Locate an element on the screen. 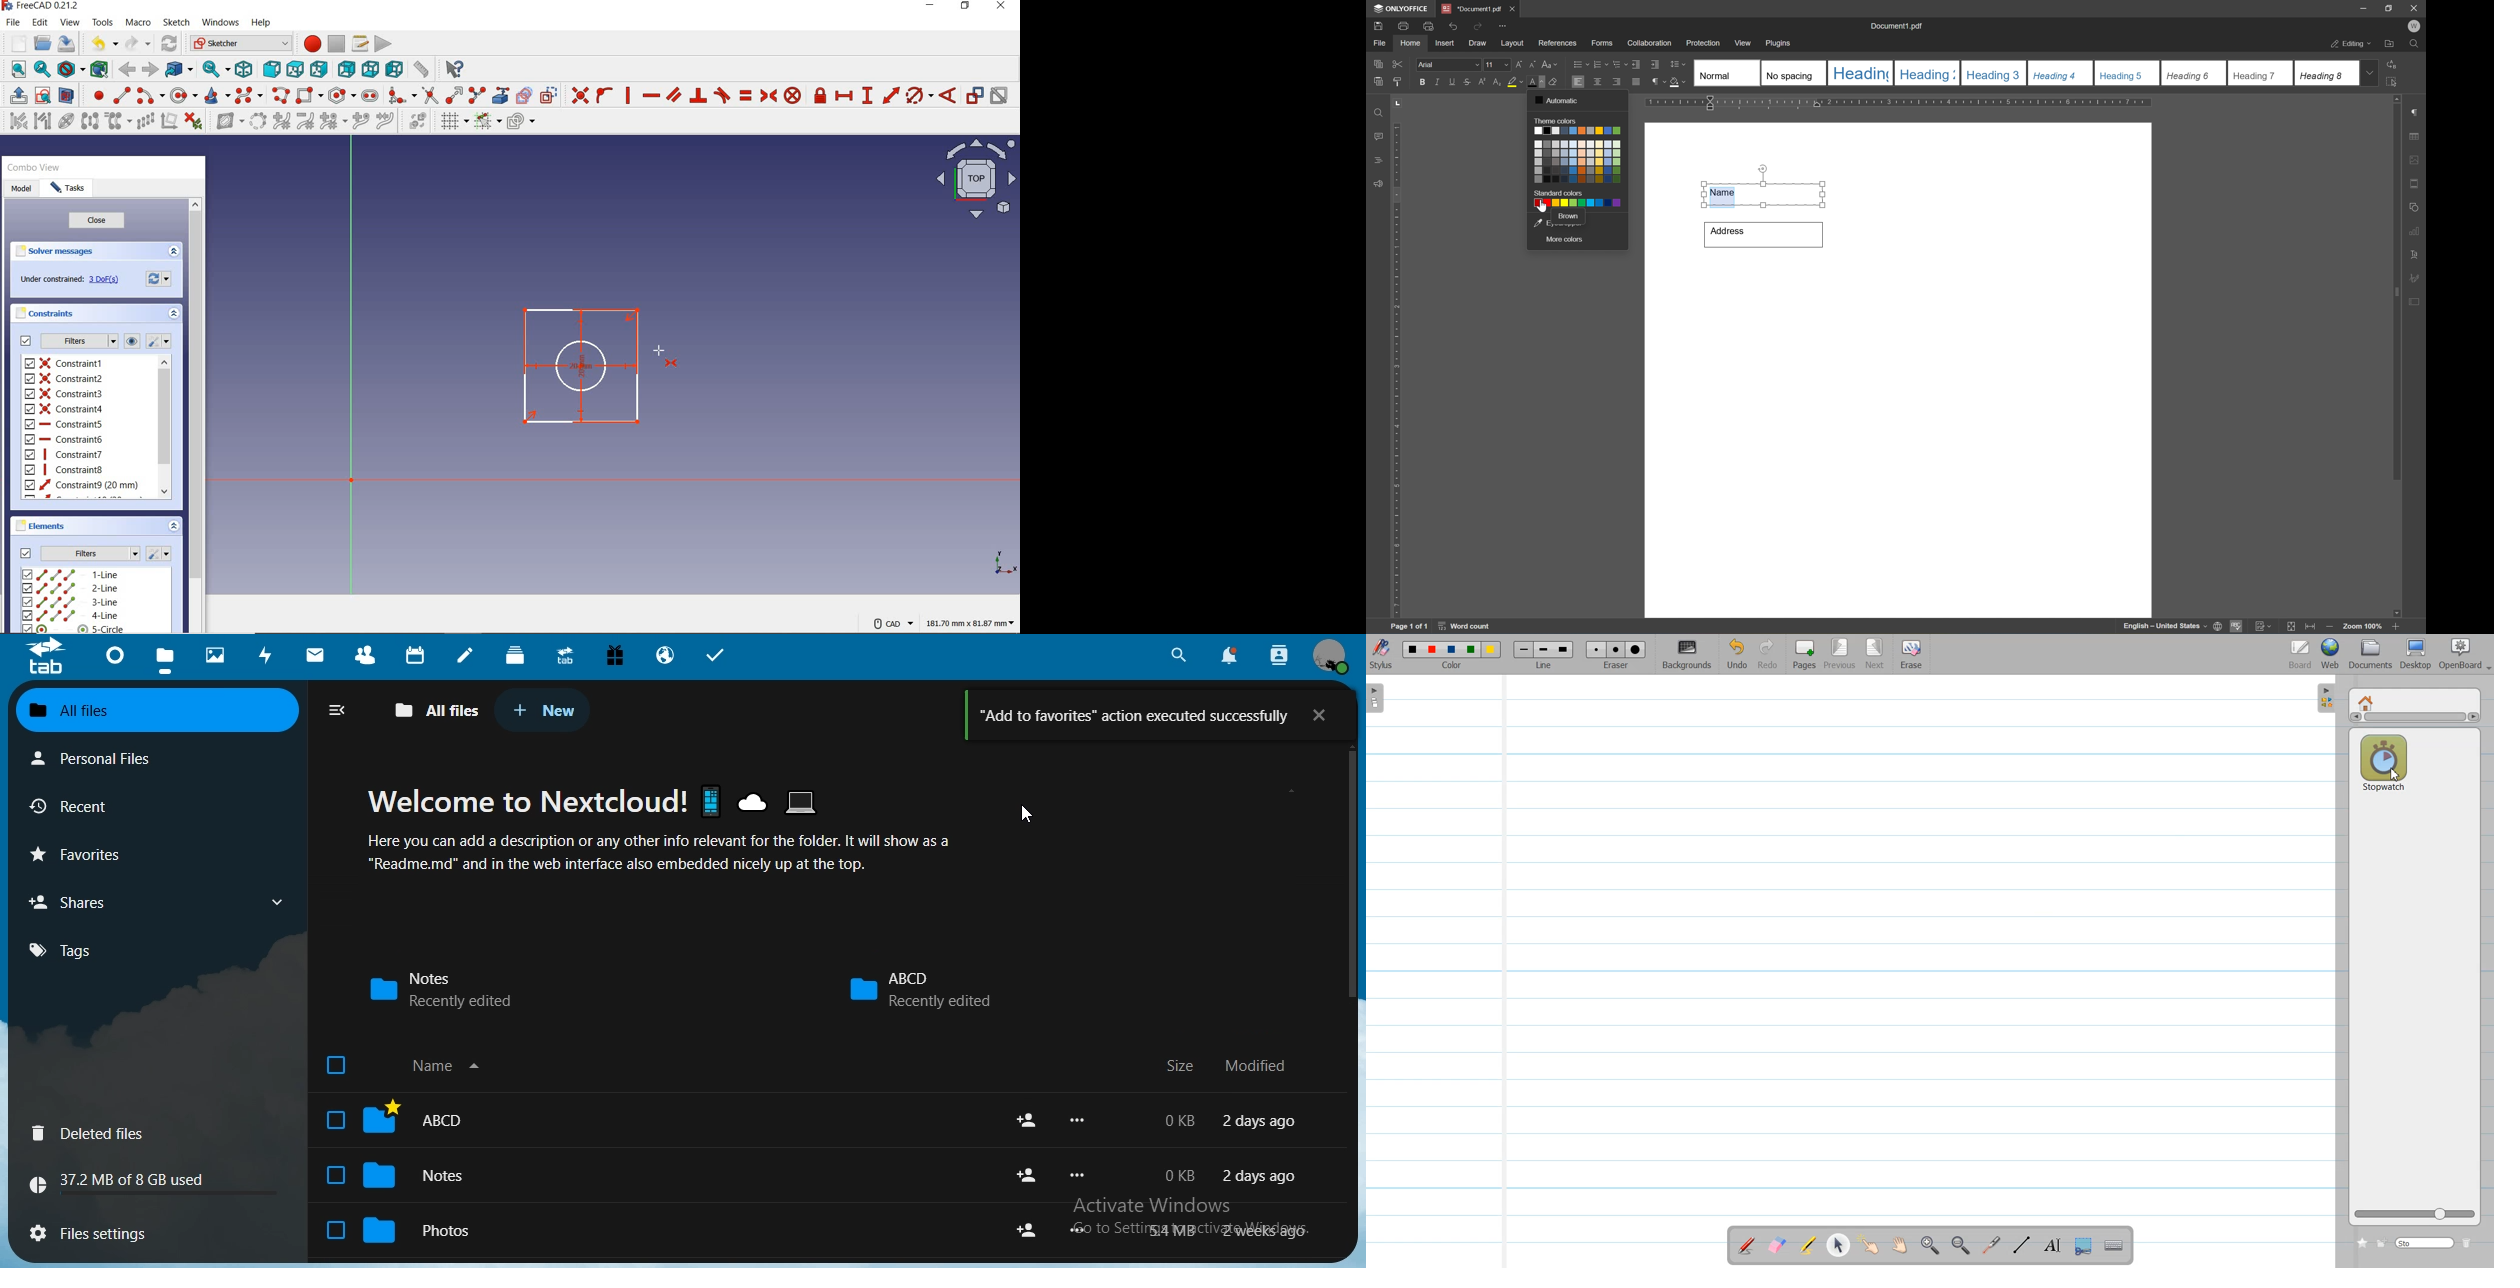  increase b-spline degree is located at coordinates (281, 122).